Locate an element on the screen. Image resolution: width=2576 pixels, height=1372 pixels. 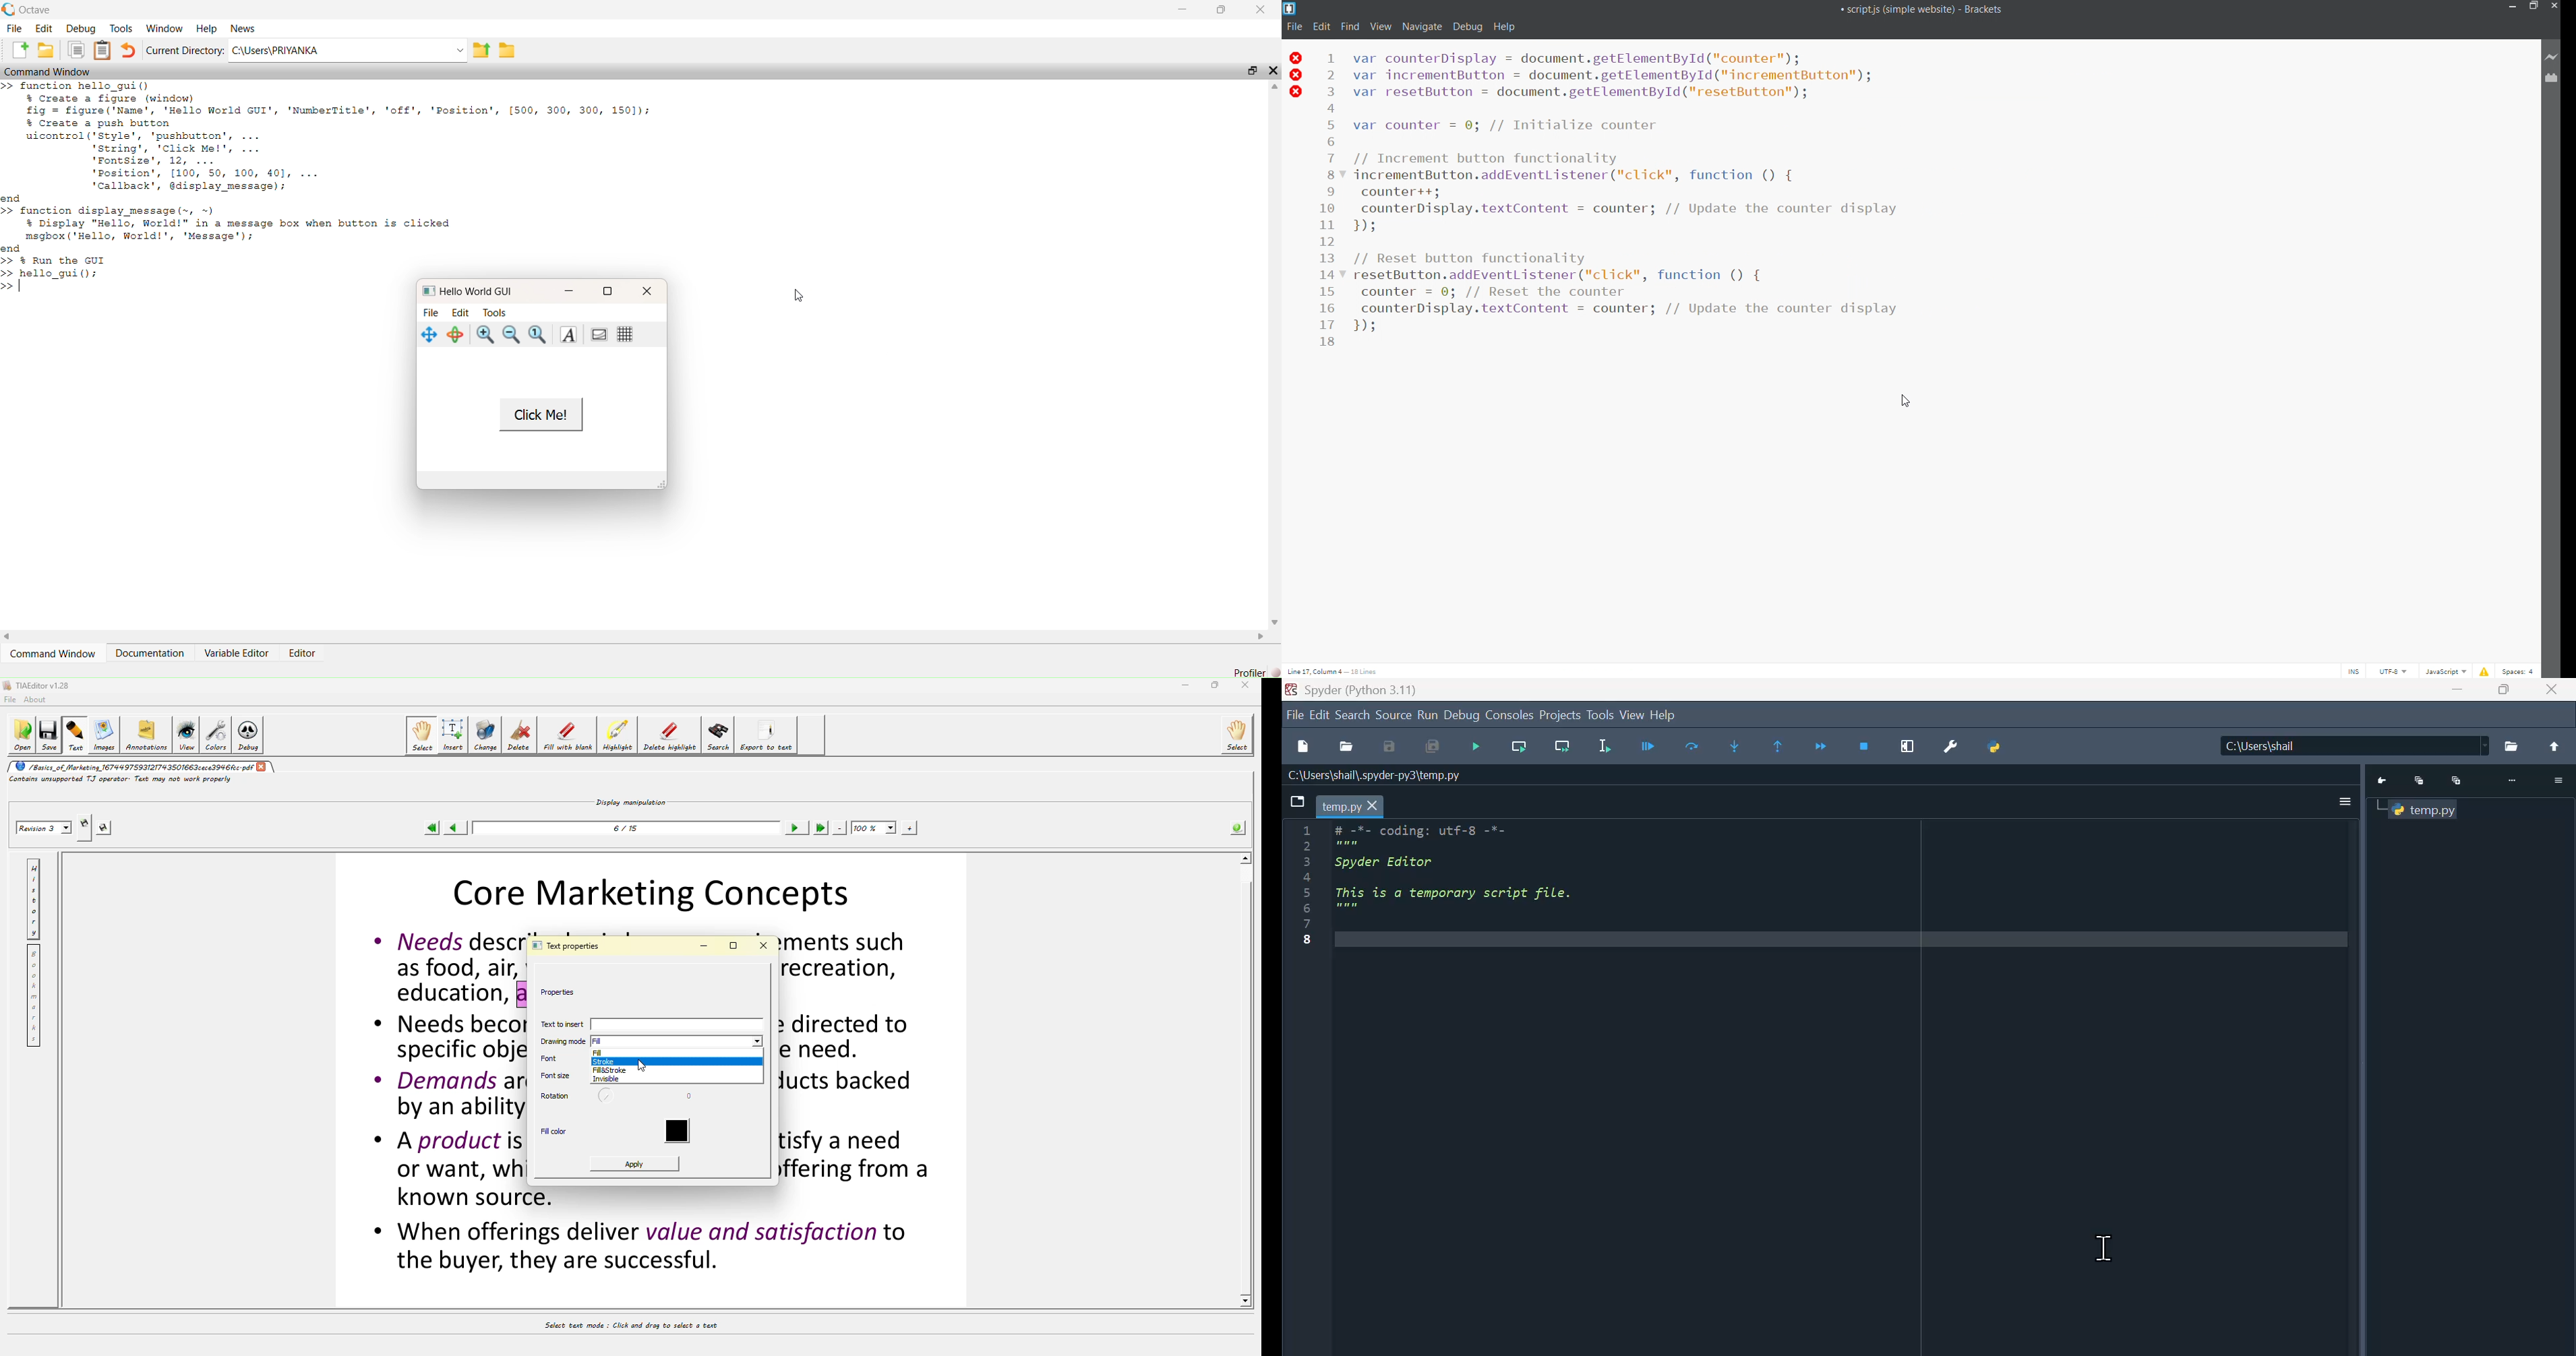
Stop debugging is located at coordinates (1864, 747).